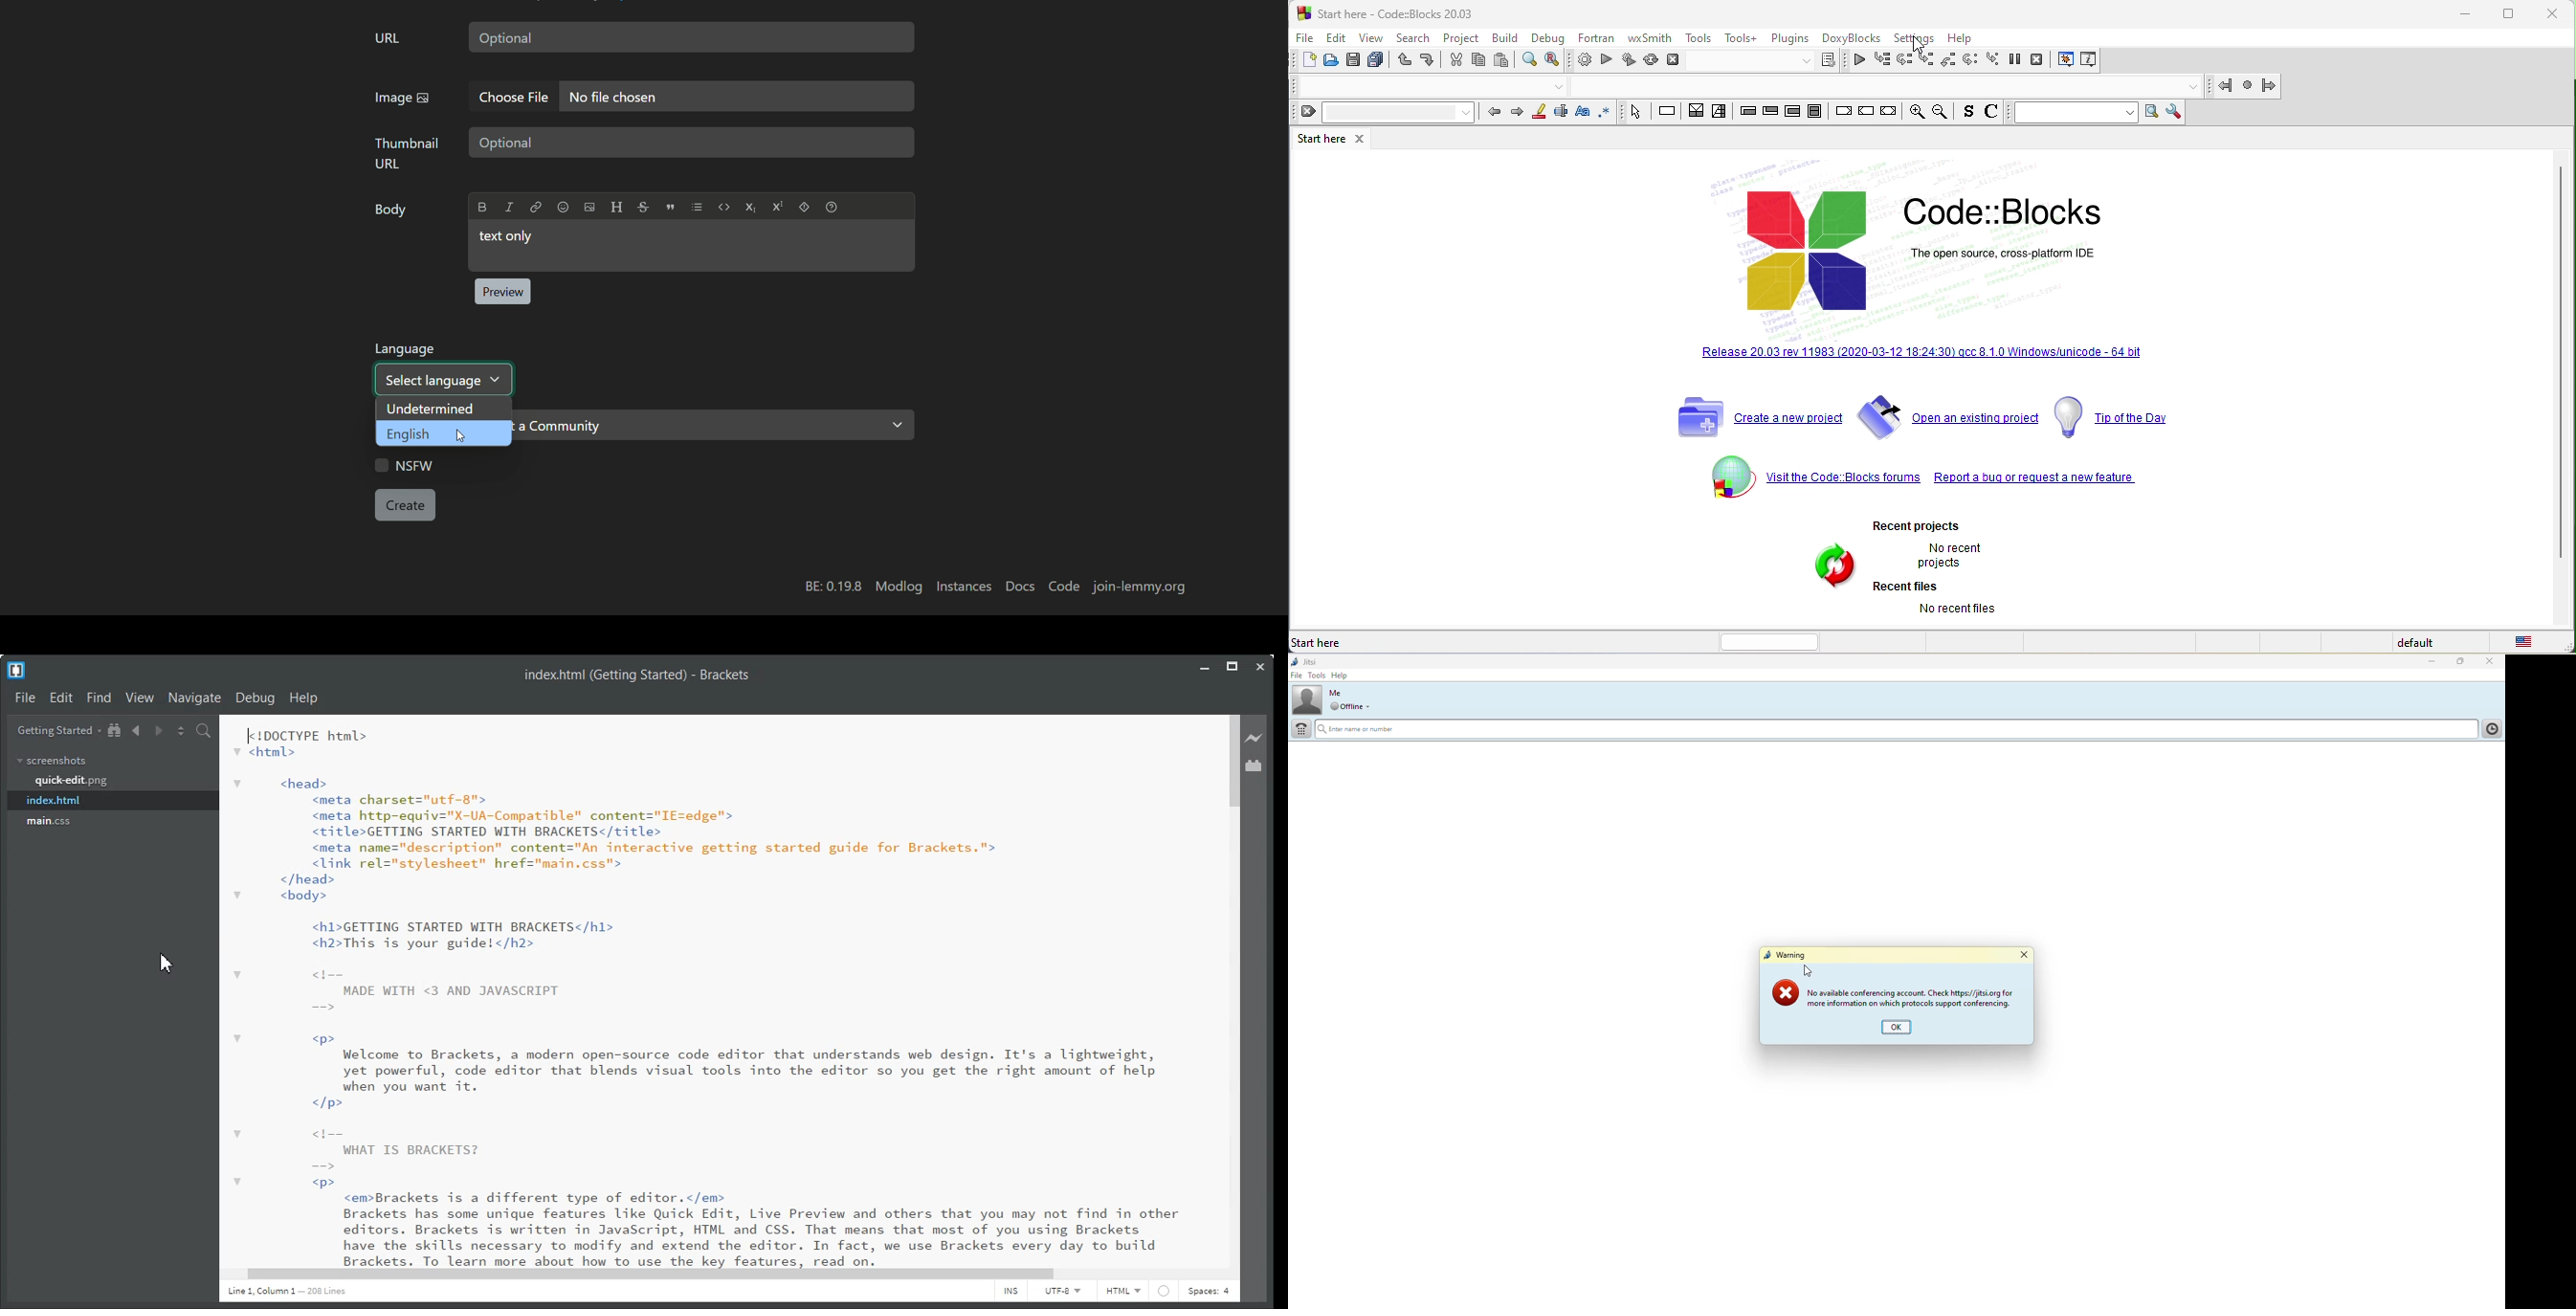 The width and height of the screenshot is (2576, 1316). Describe the element at coordinates (159, 730) in the screenshot. I see `Navigate Forward` at that location.